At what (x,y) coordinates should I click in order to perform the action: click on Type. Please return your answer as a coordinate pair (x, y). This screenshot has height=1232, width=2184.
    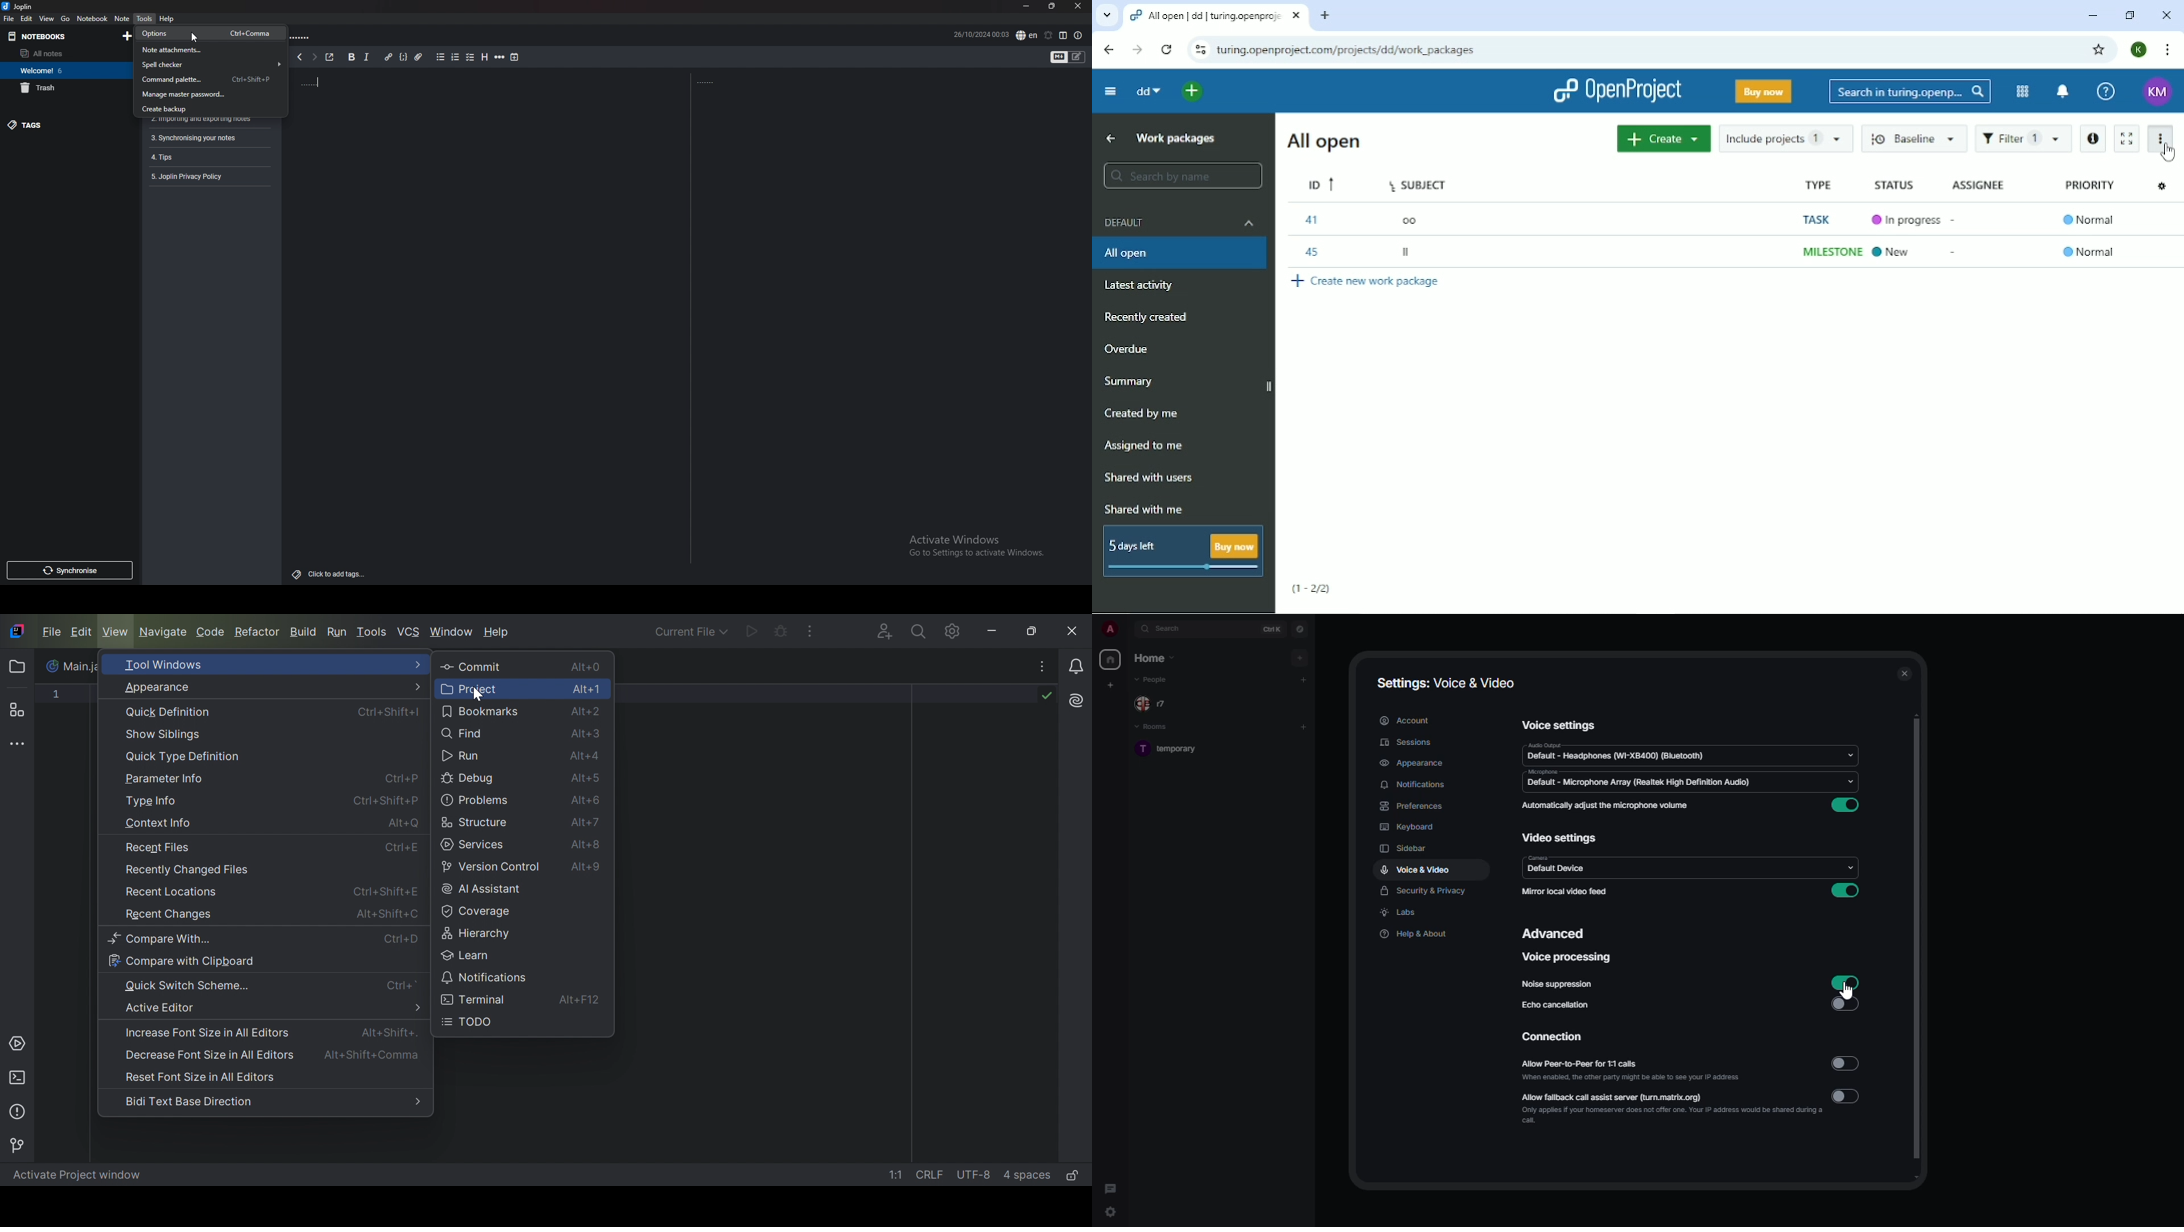
    Looking at the image, I should click on (1822, 183).